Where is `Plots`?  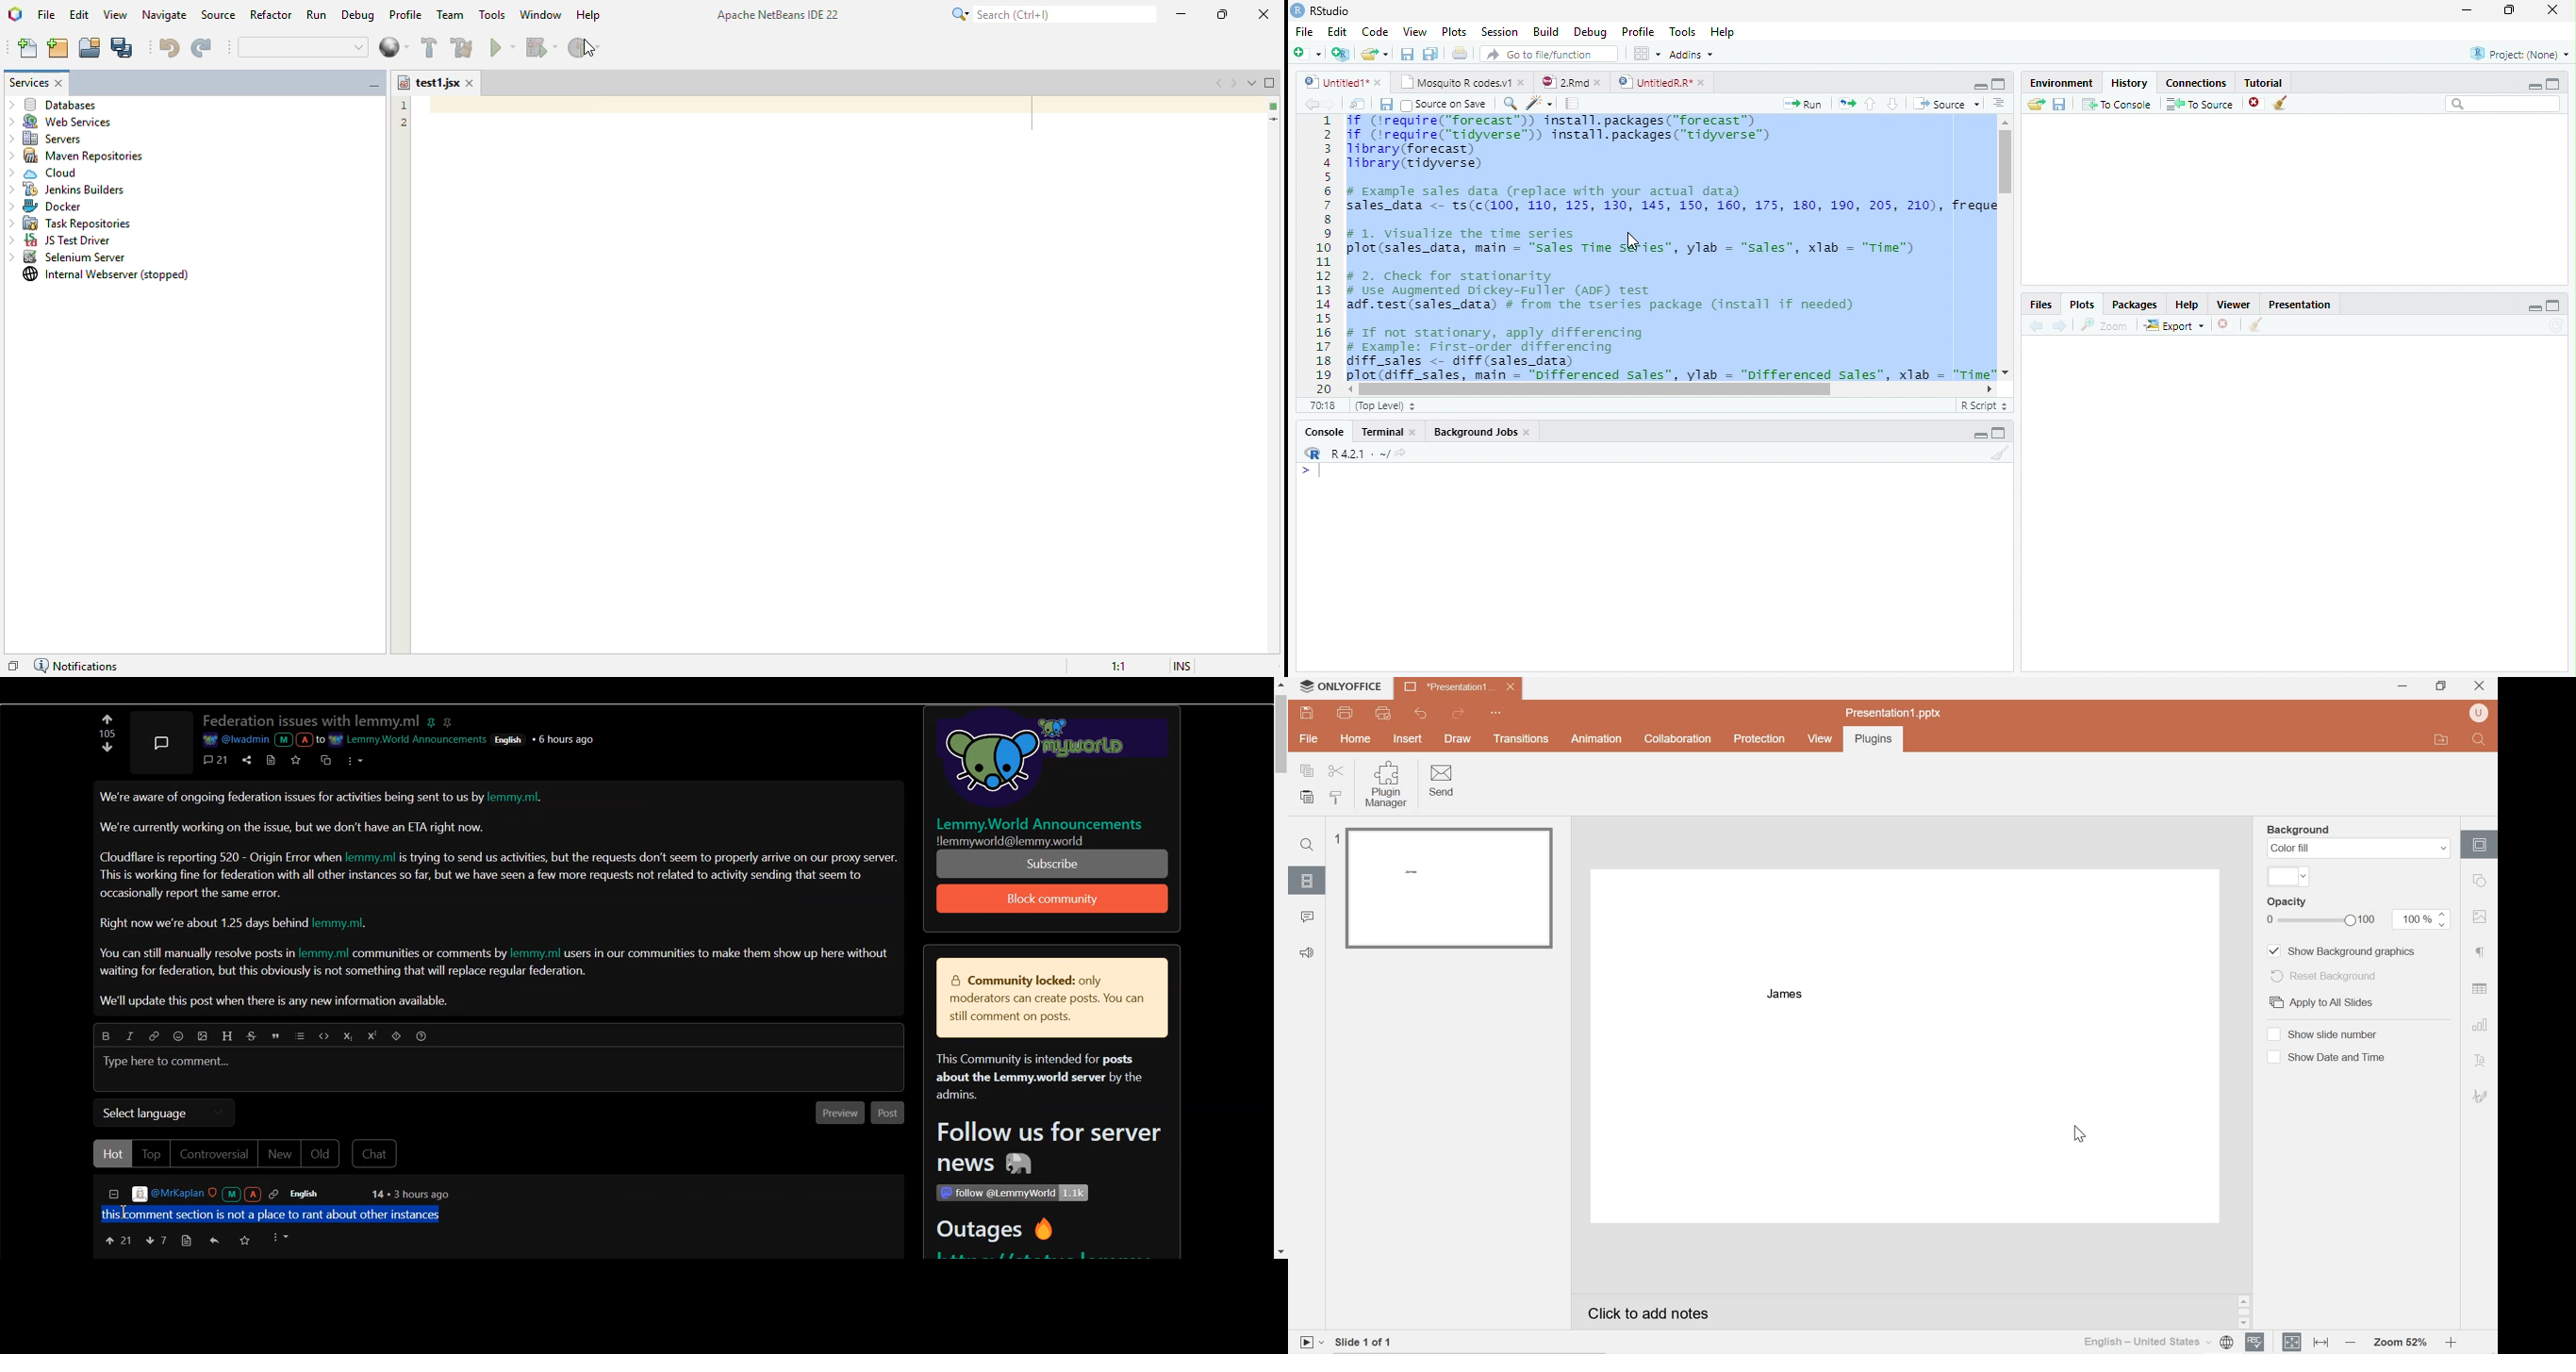 Plots is located at coordinates (1453, 30).